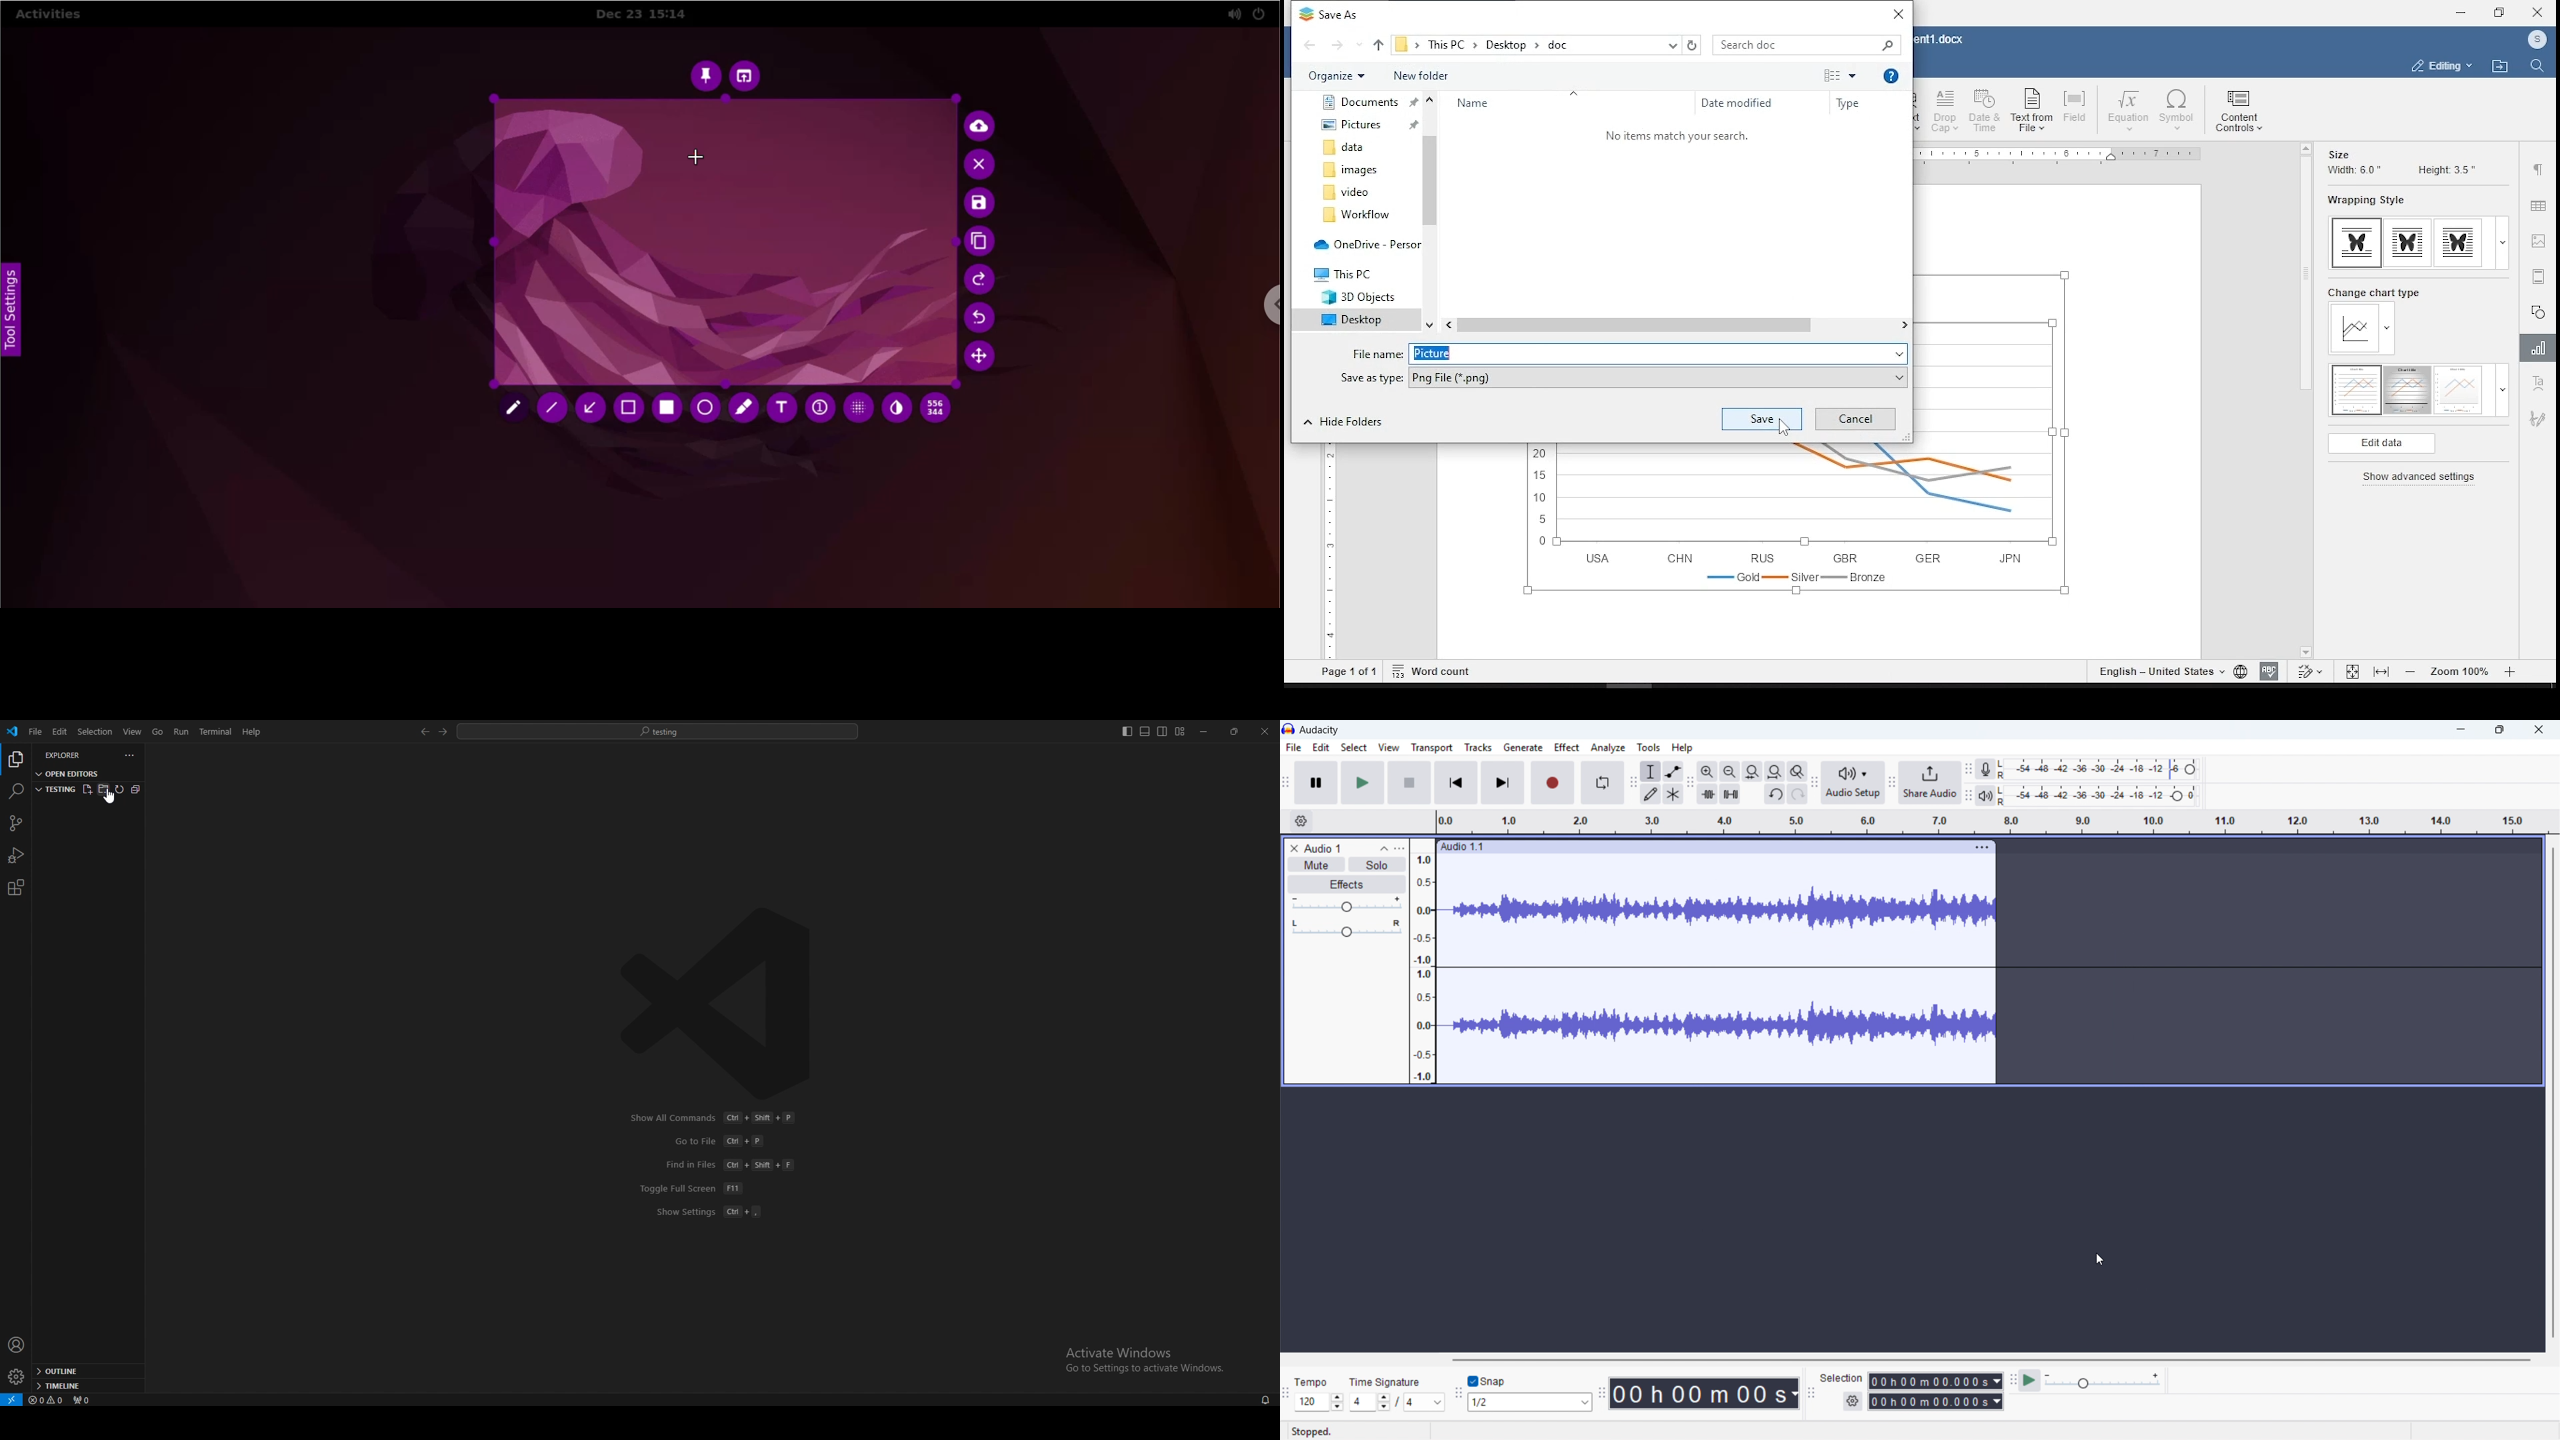 The height and width of the screenshot is (1456, 2576). Describe the element at coordinates (1851, 104) in the screenshot. I see `Type` at that location.